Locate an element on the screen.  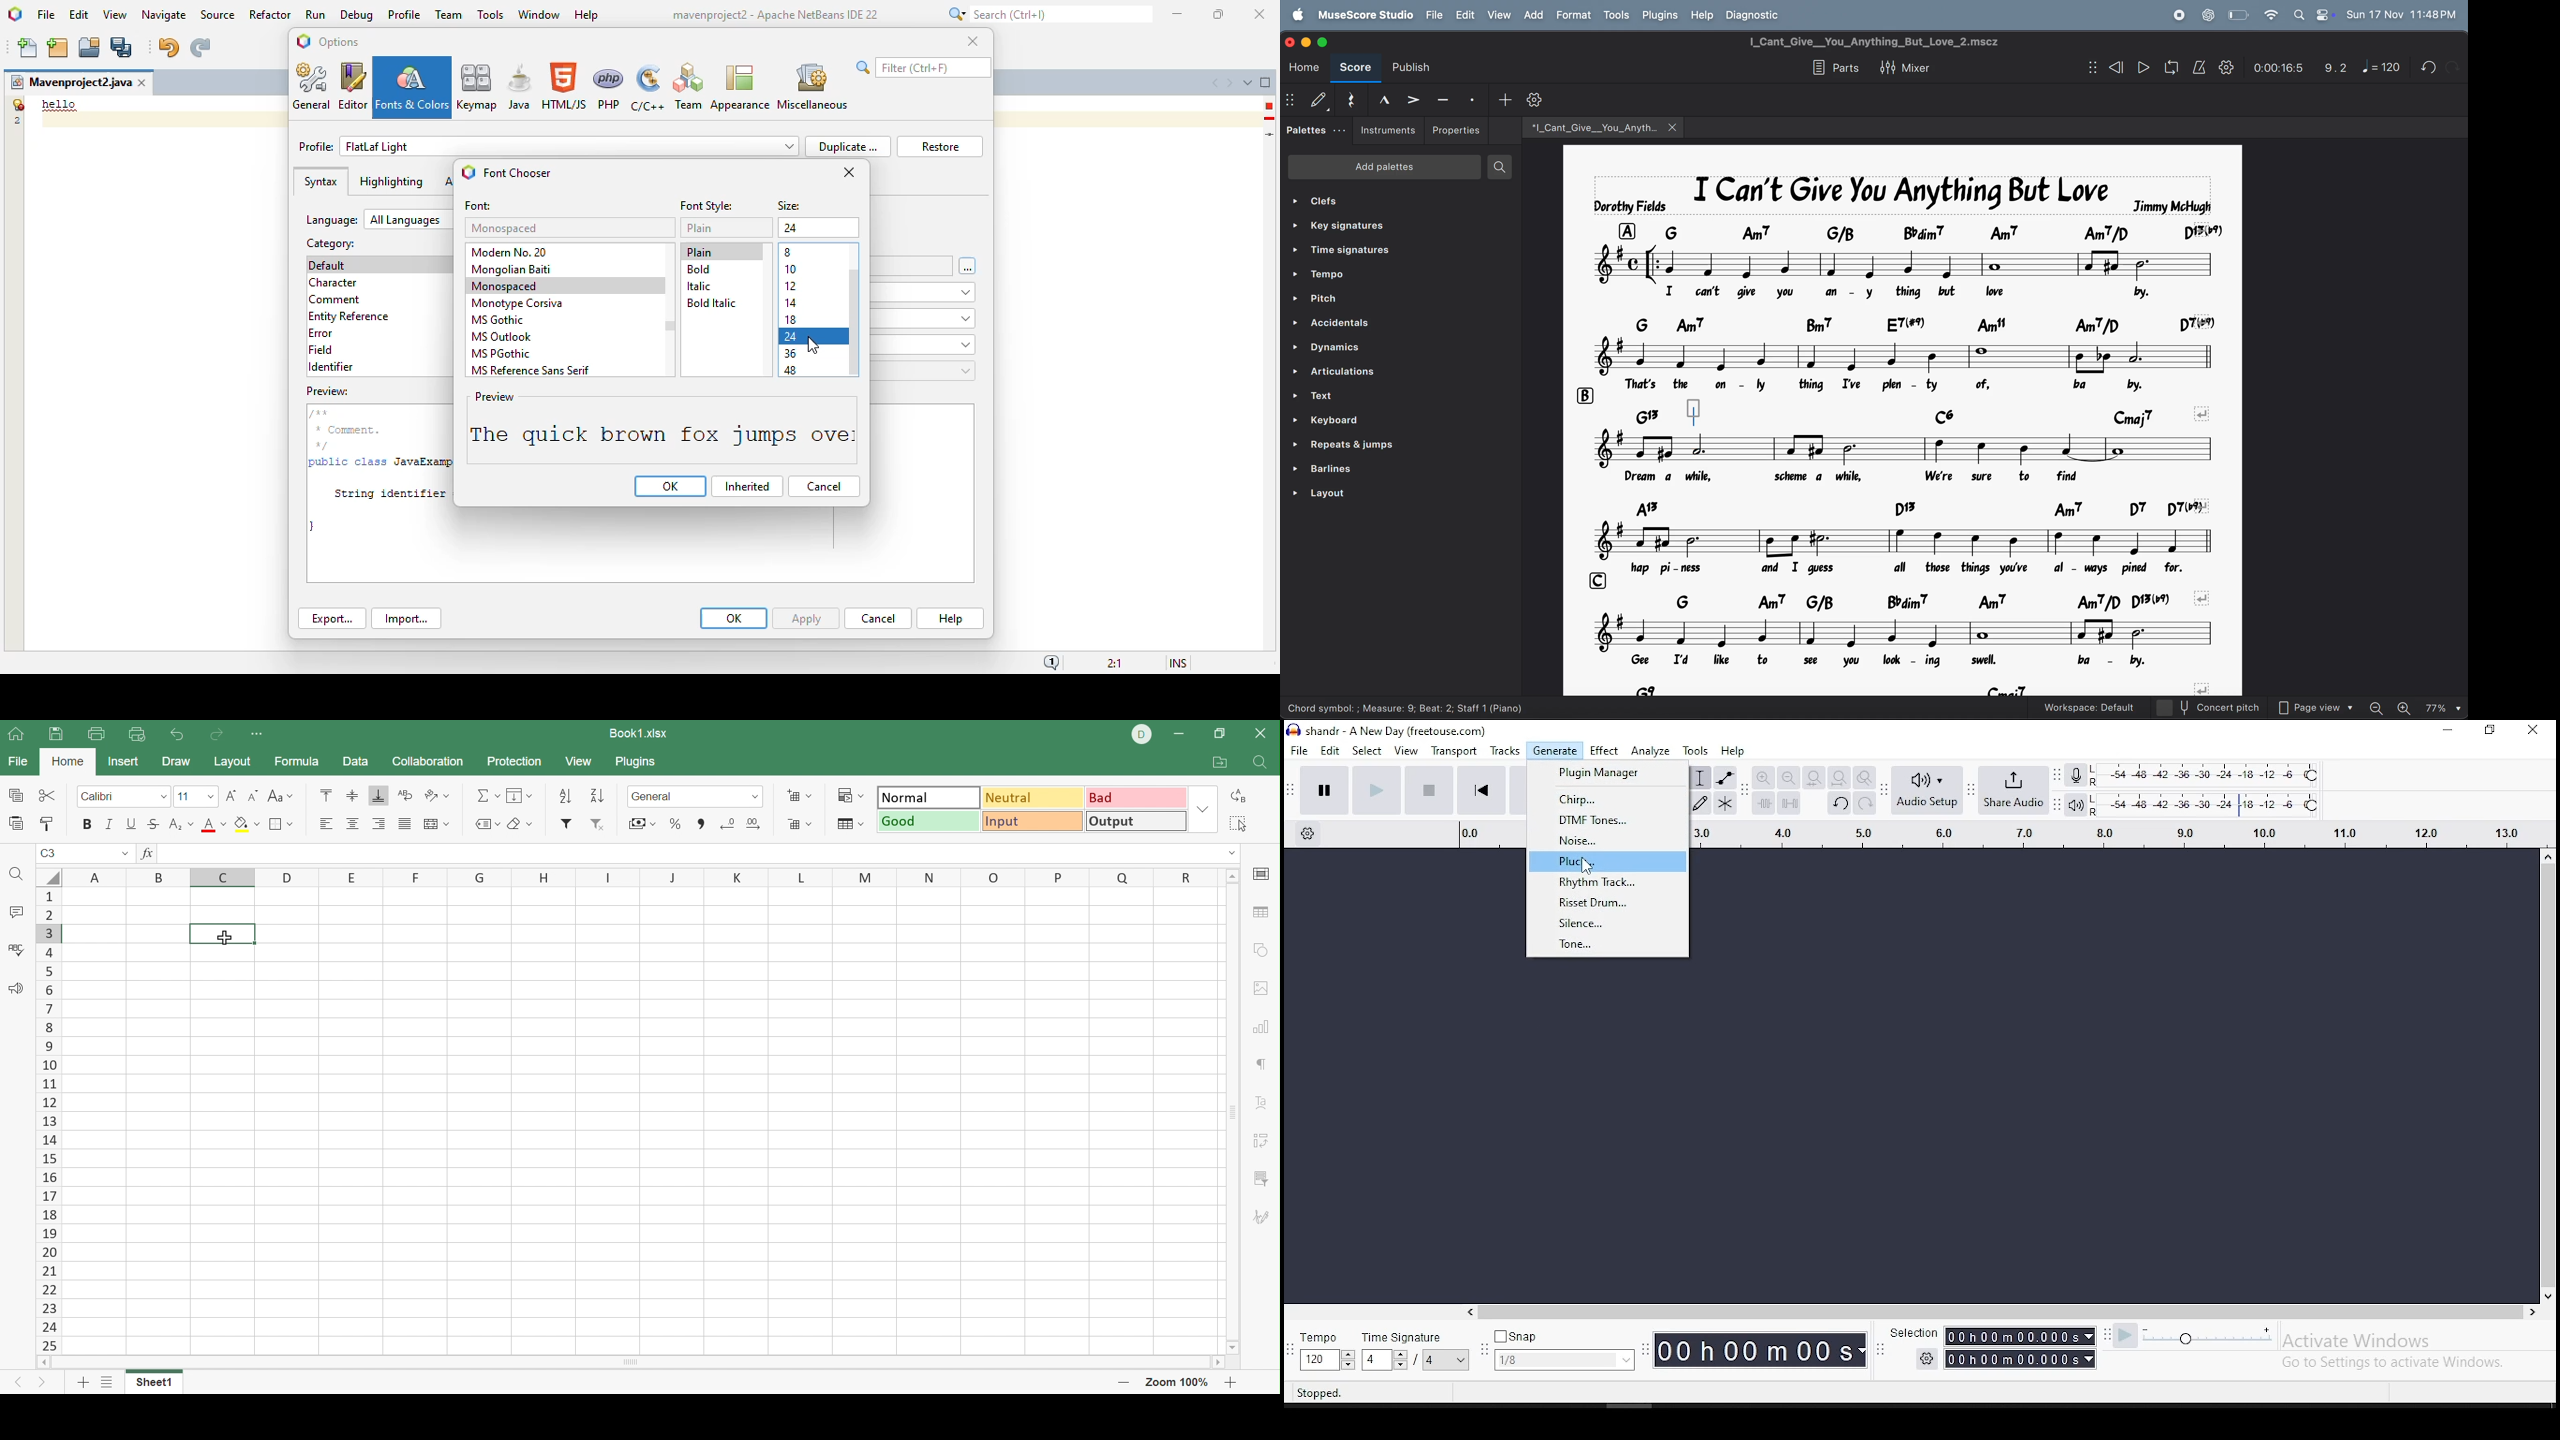
workspace default is located at coordinates (2086, 705).